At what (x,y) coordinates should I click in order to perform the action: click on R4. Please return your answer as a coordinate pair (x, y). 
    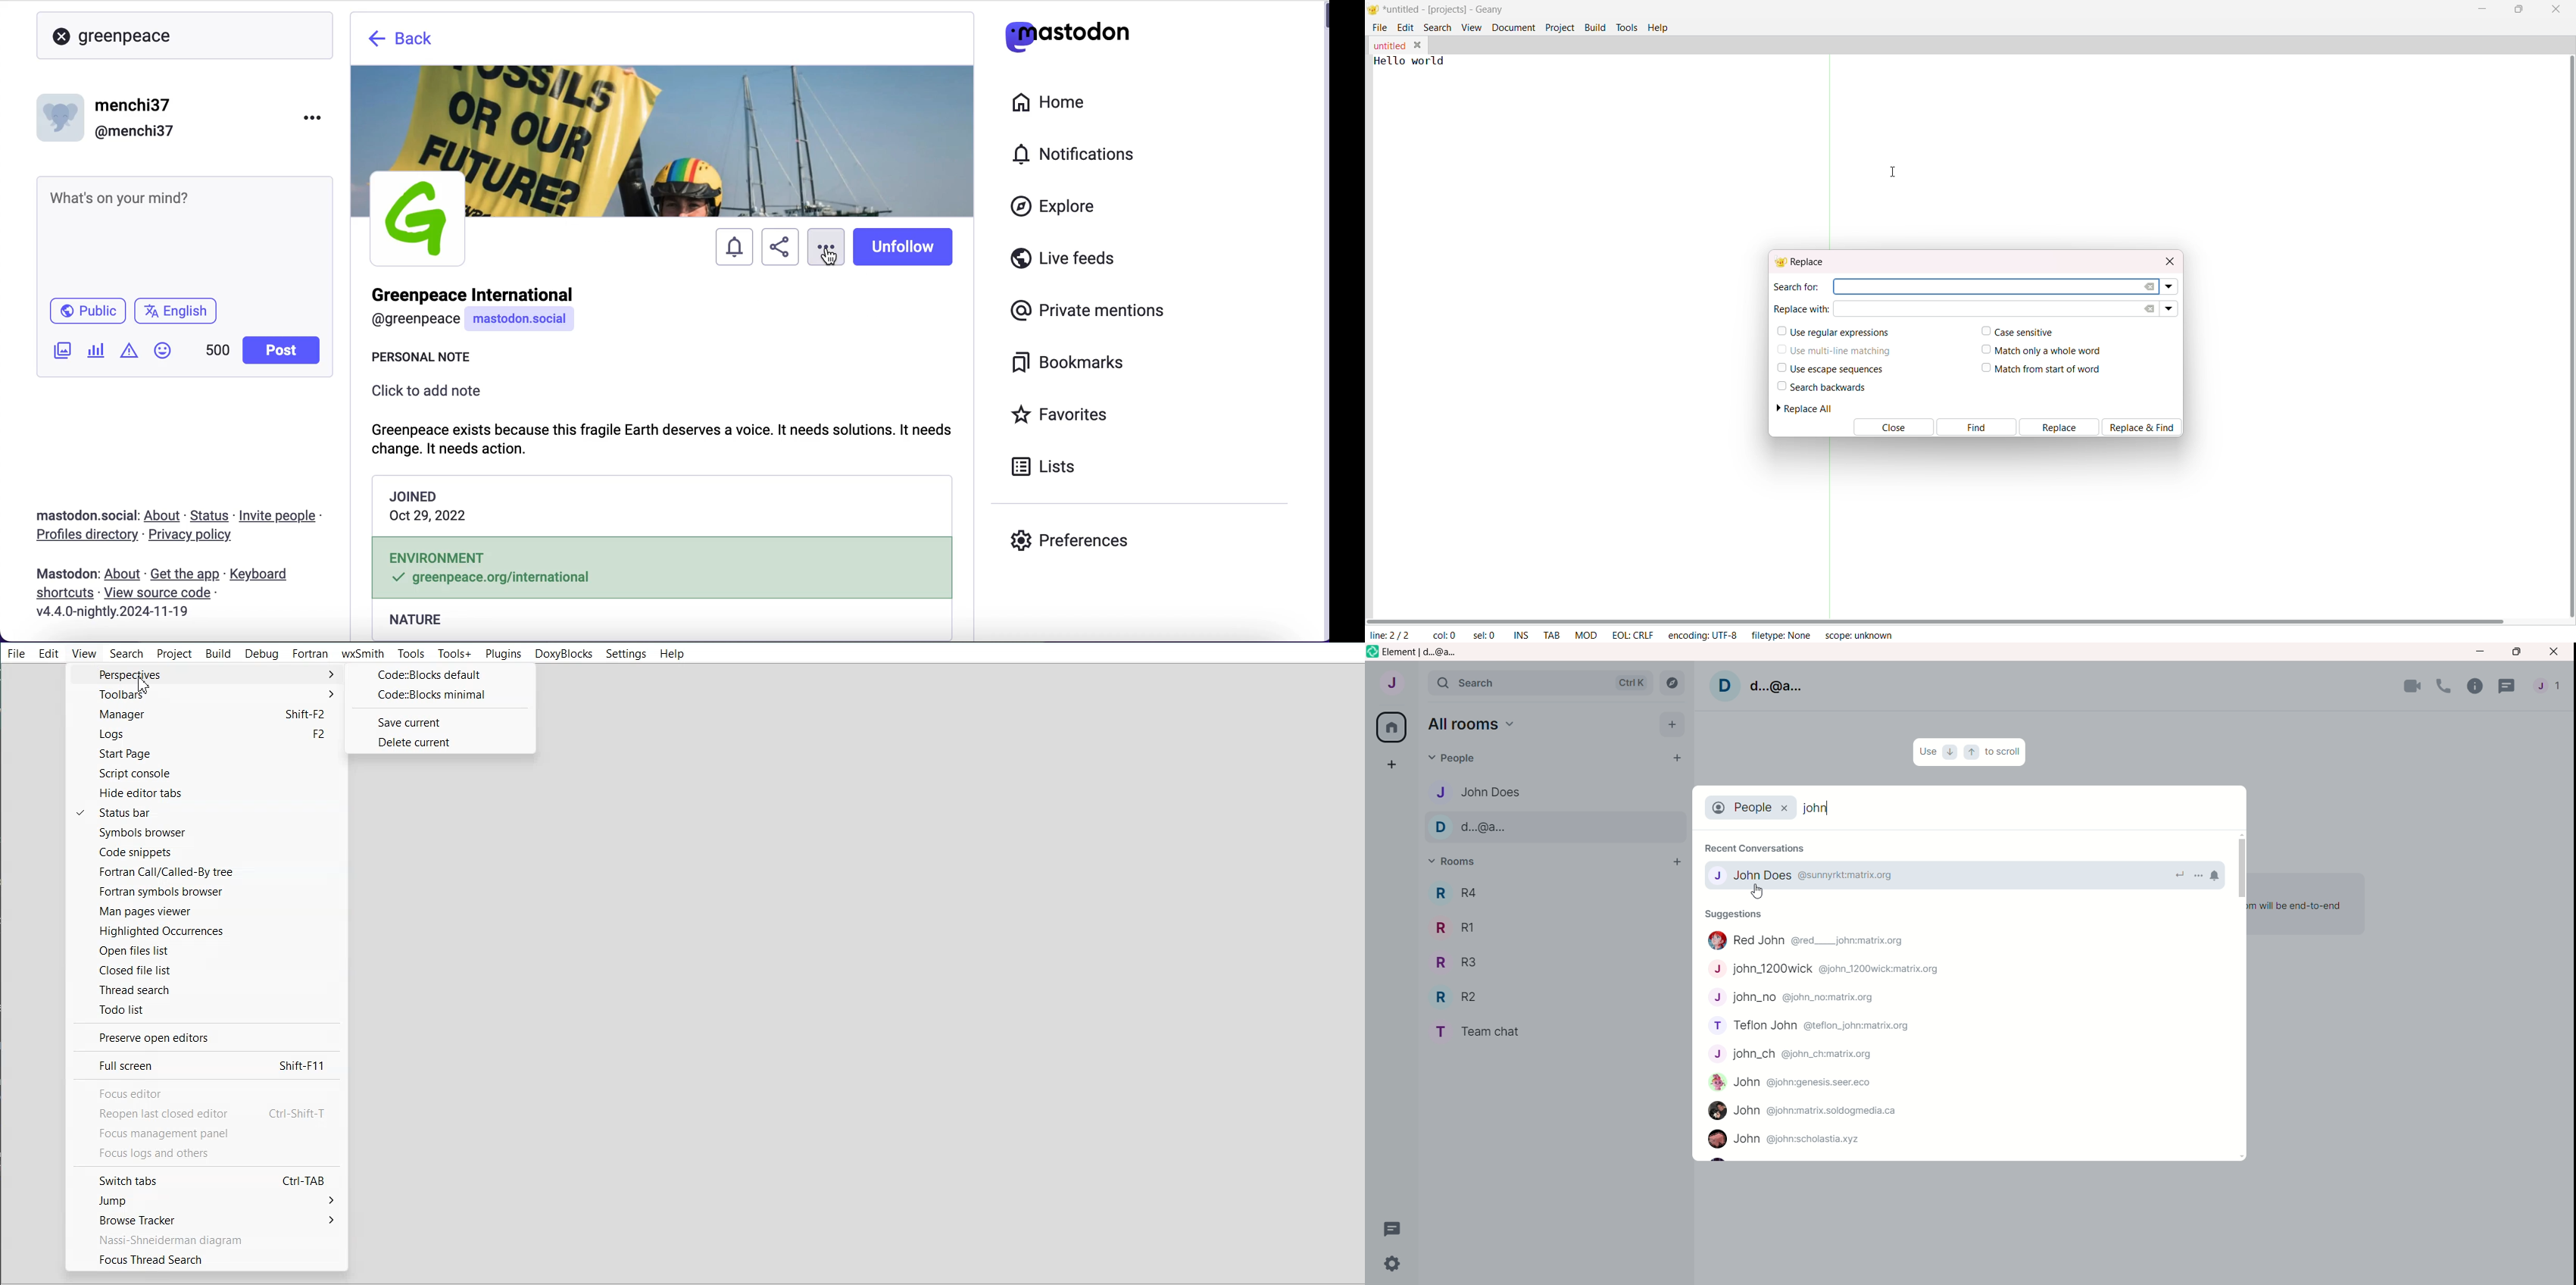
    Looking at the image, I should click on (1453, 893).